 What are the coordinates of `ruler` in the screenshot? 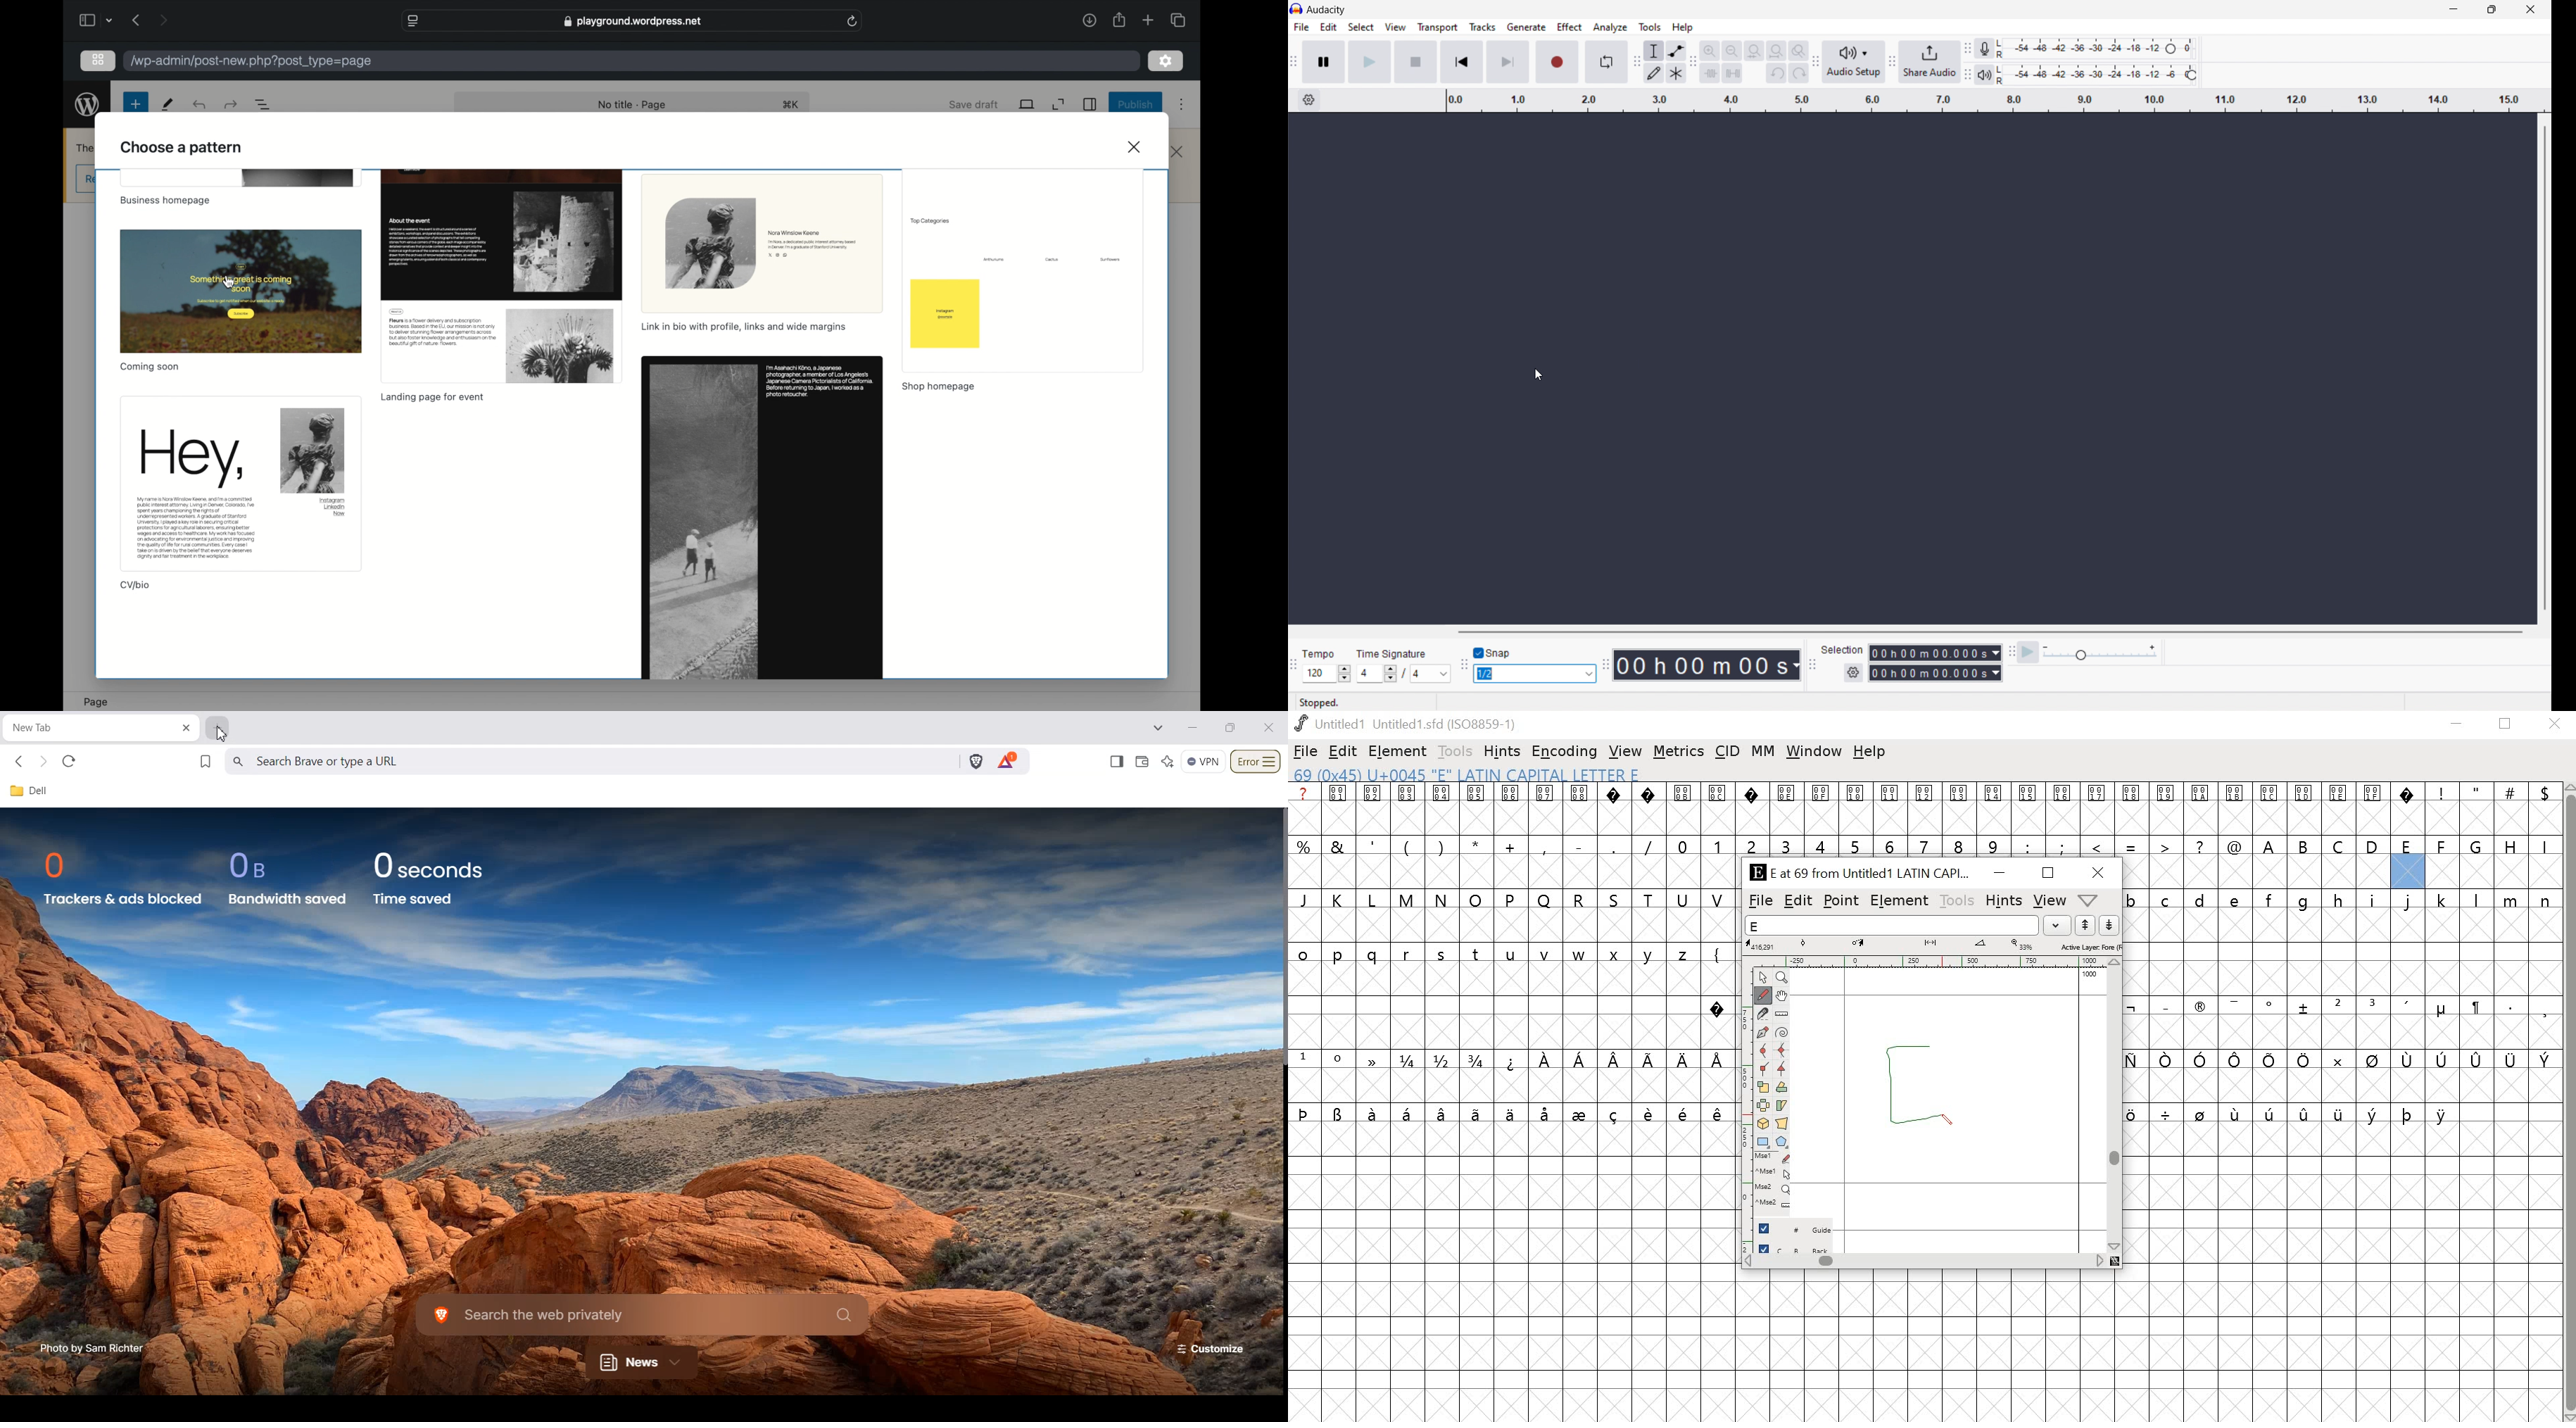 It's located at (1928, 961).